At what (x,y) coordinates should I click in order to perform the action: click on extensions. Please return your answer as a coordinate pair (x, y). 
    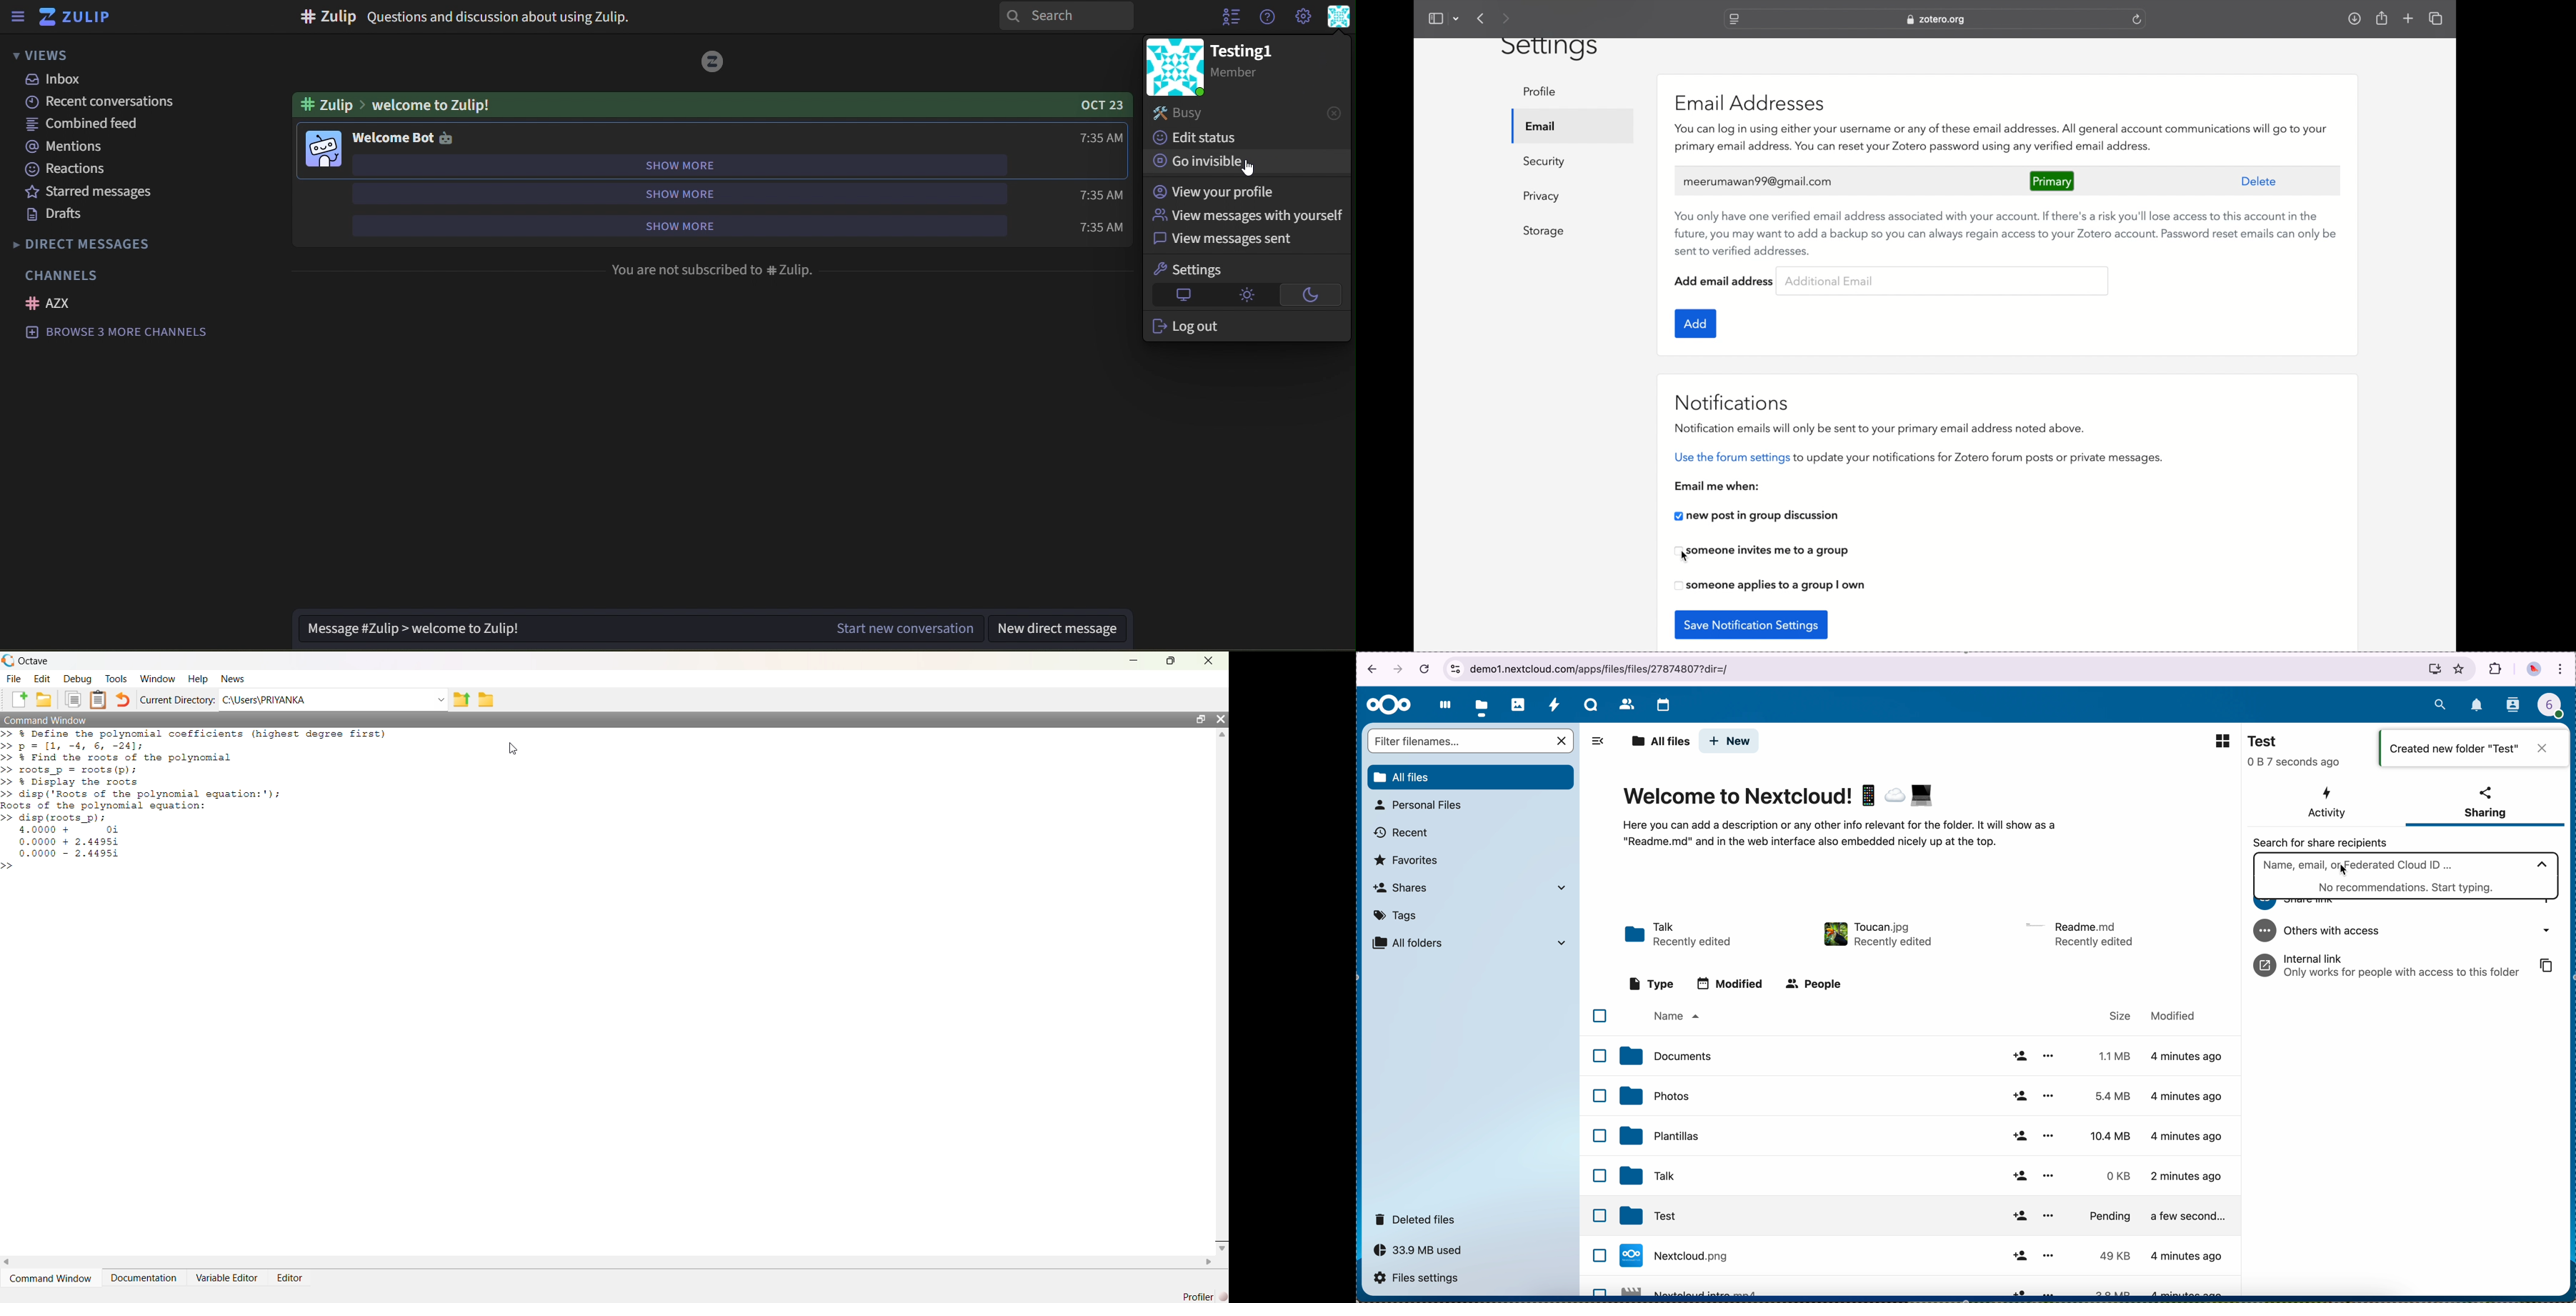
    Looking at the image, I should click on (2496, 669).